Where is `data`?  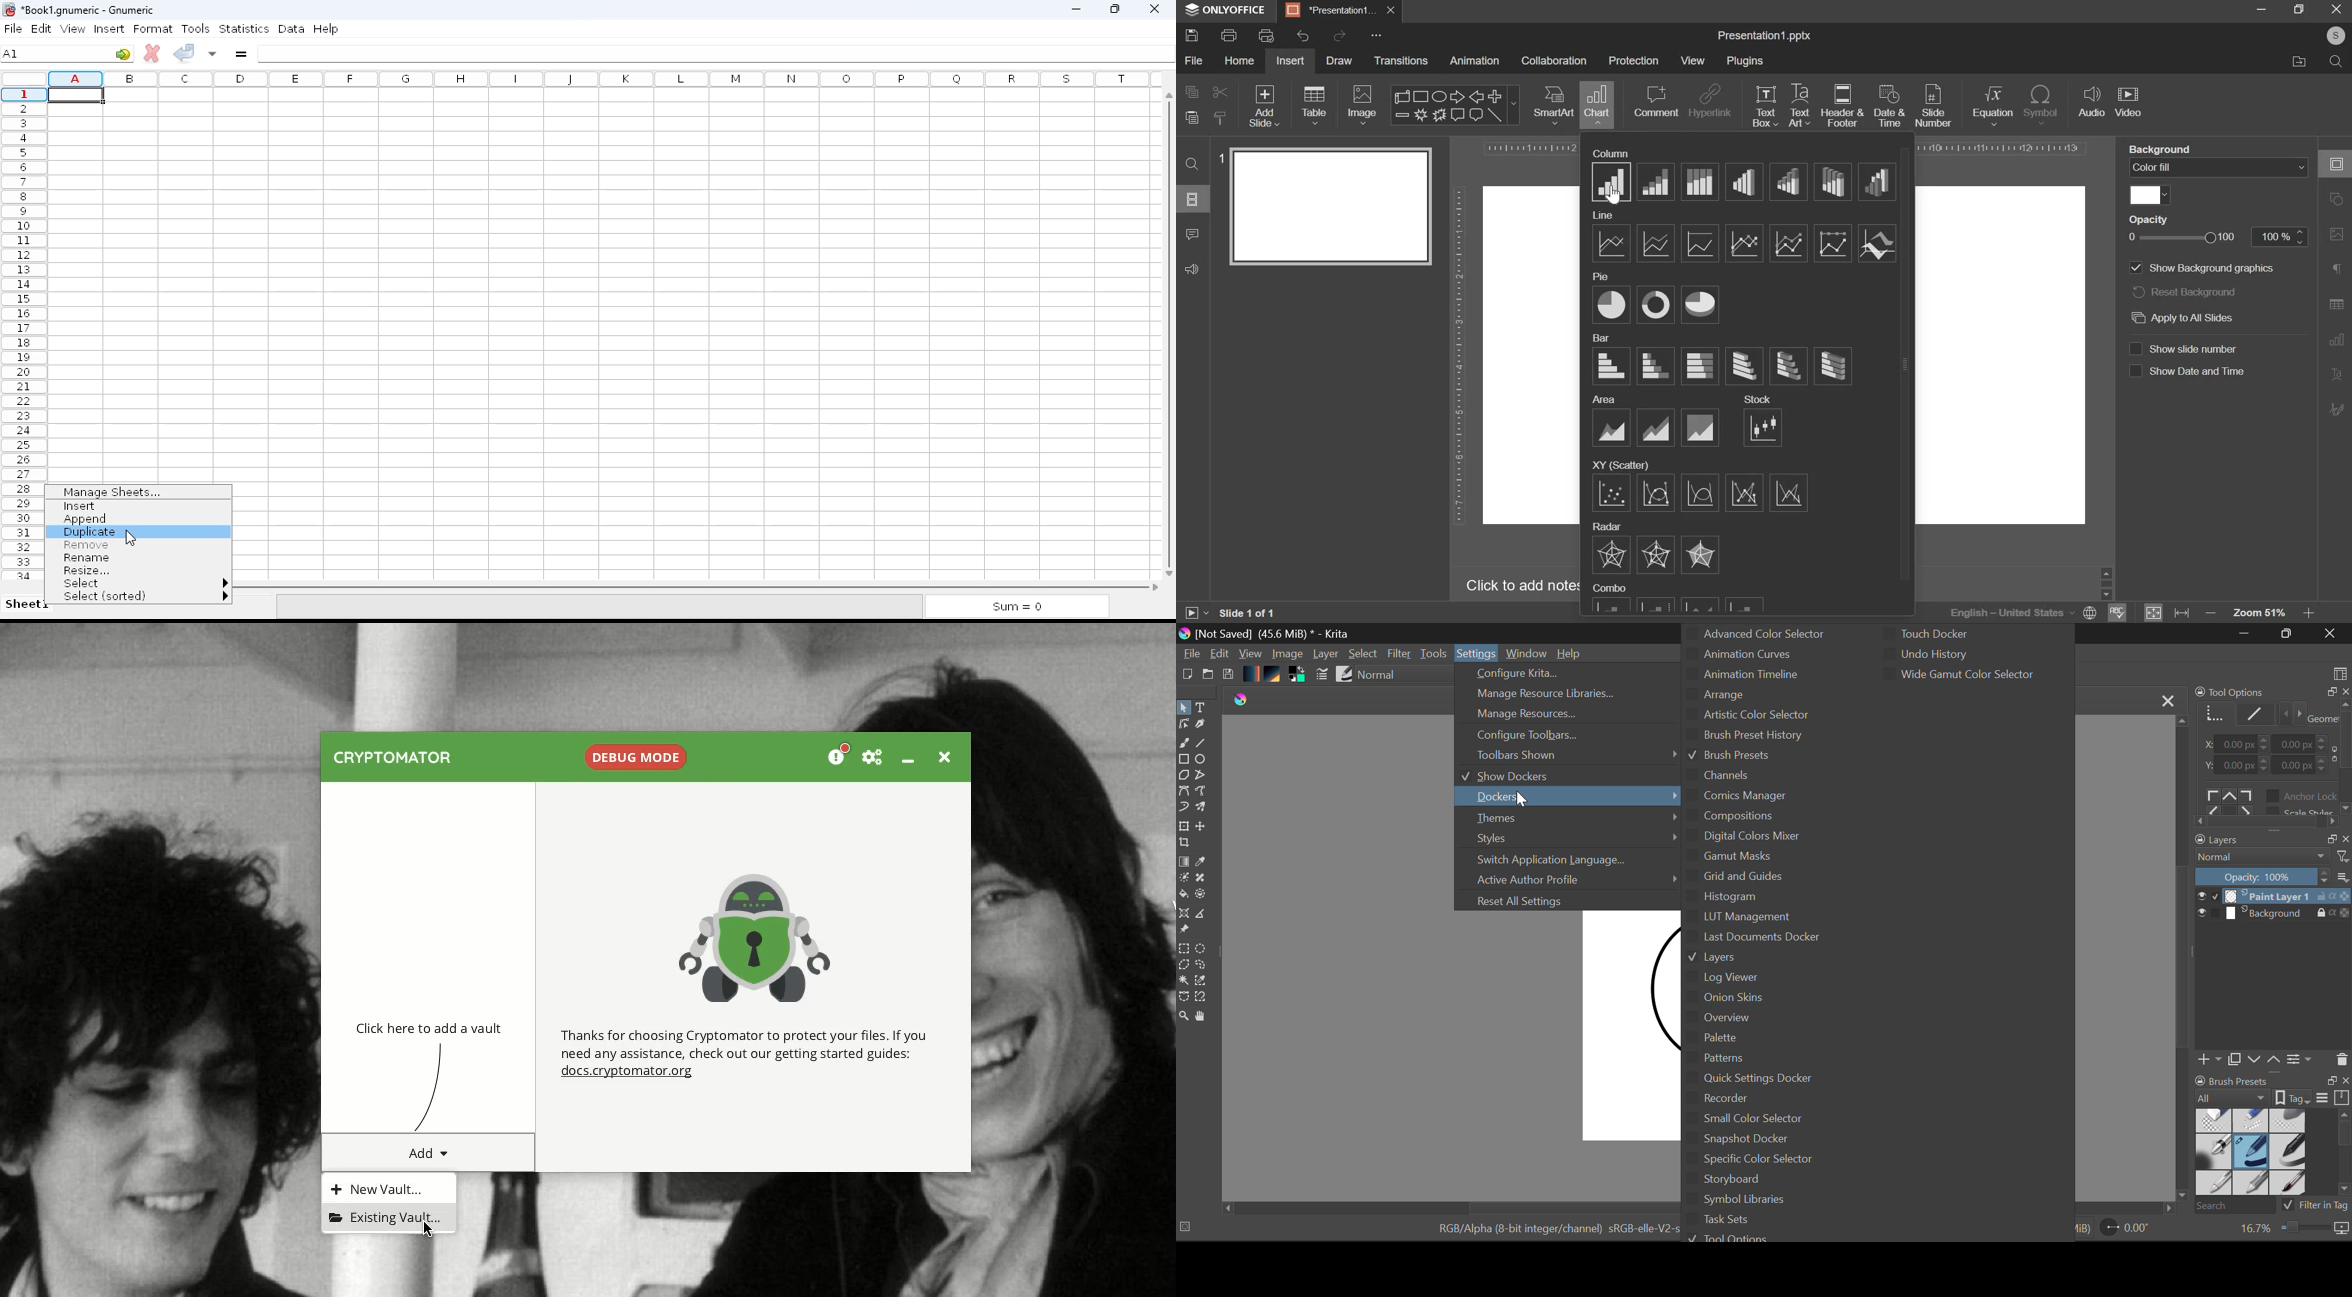 data is located at coordinates (292, 28).